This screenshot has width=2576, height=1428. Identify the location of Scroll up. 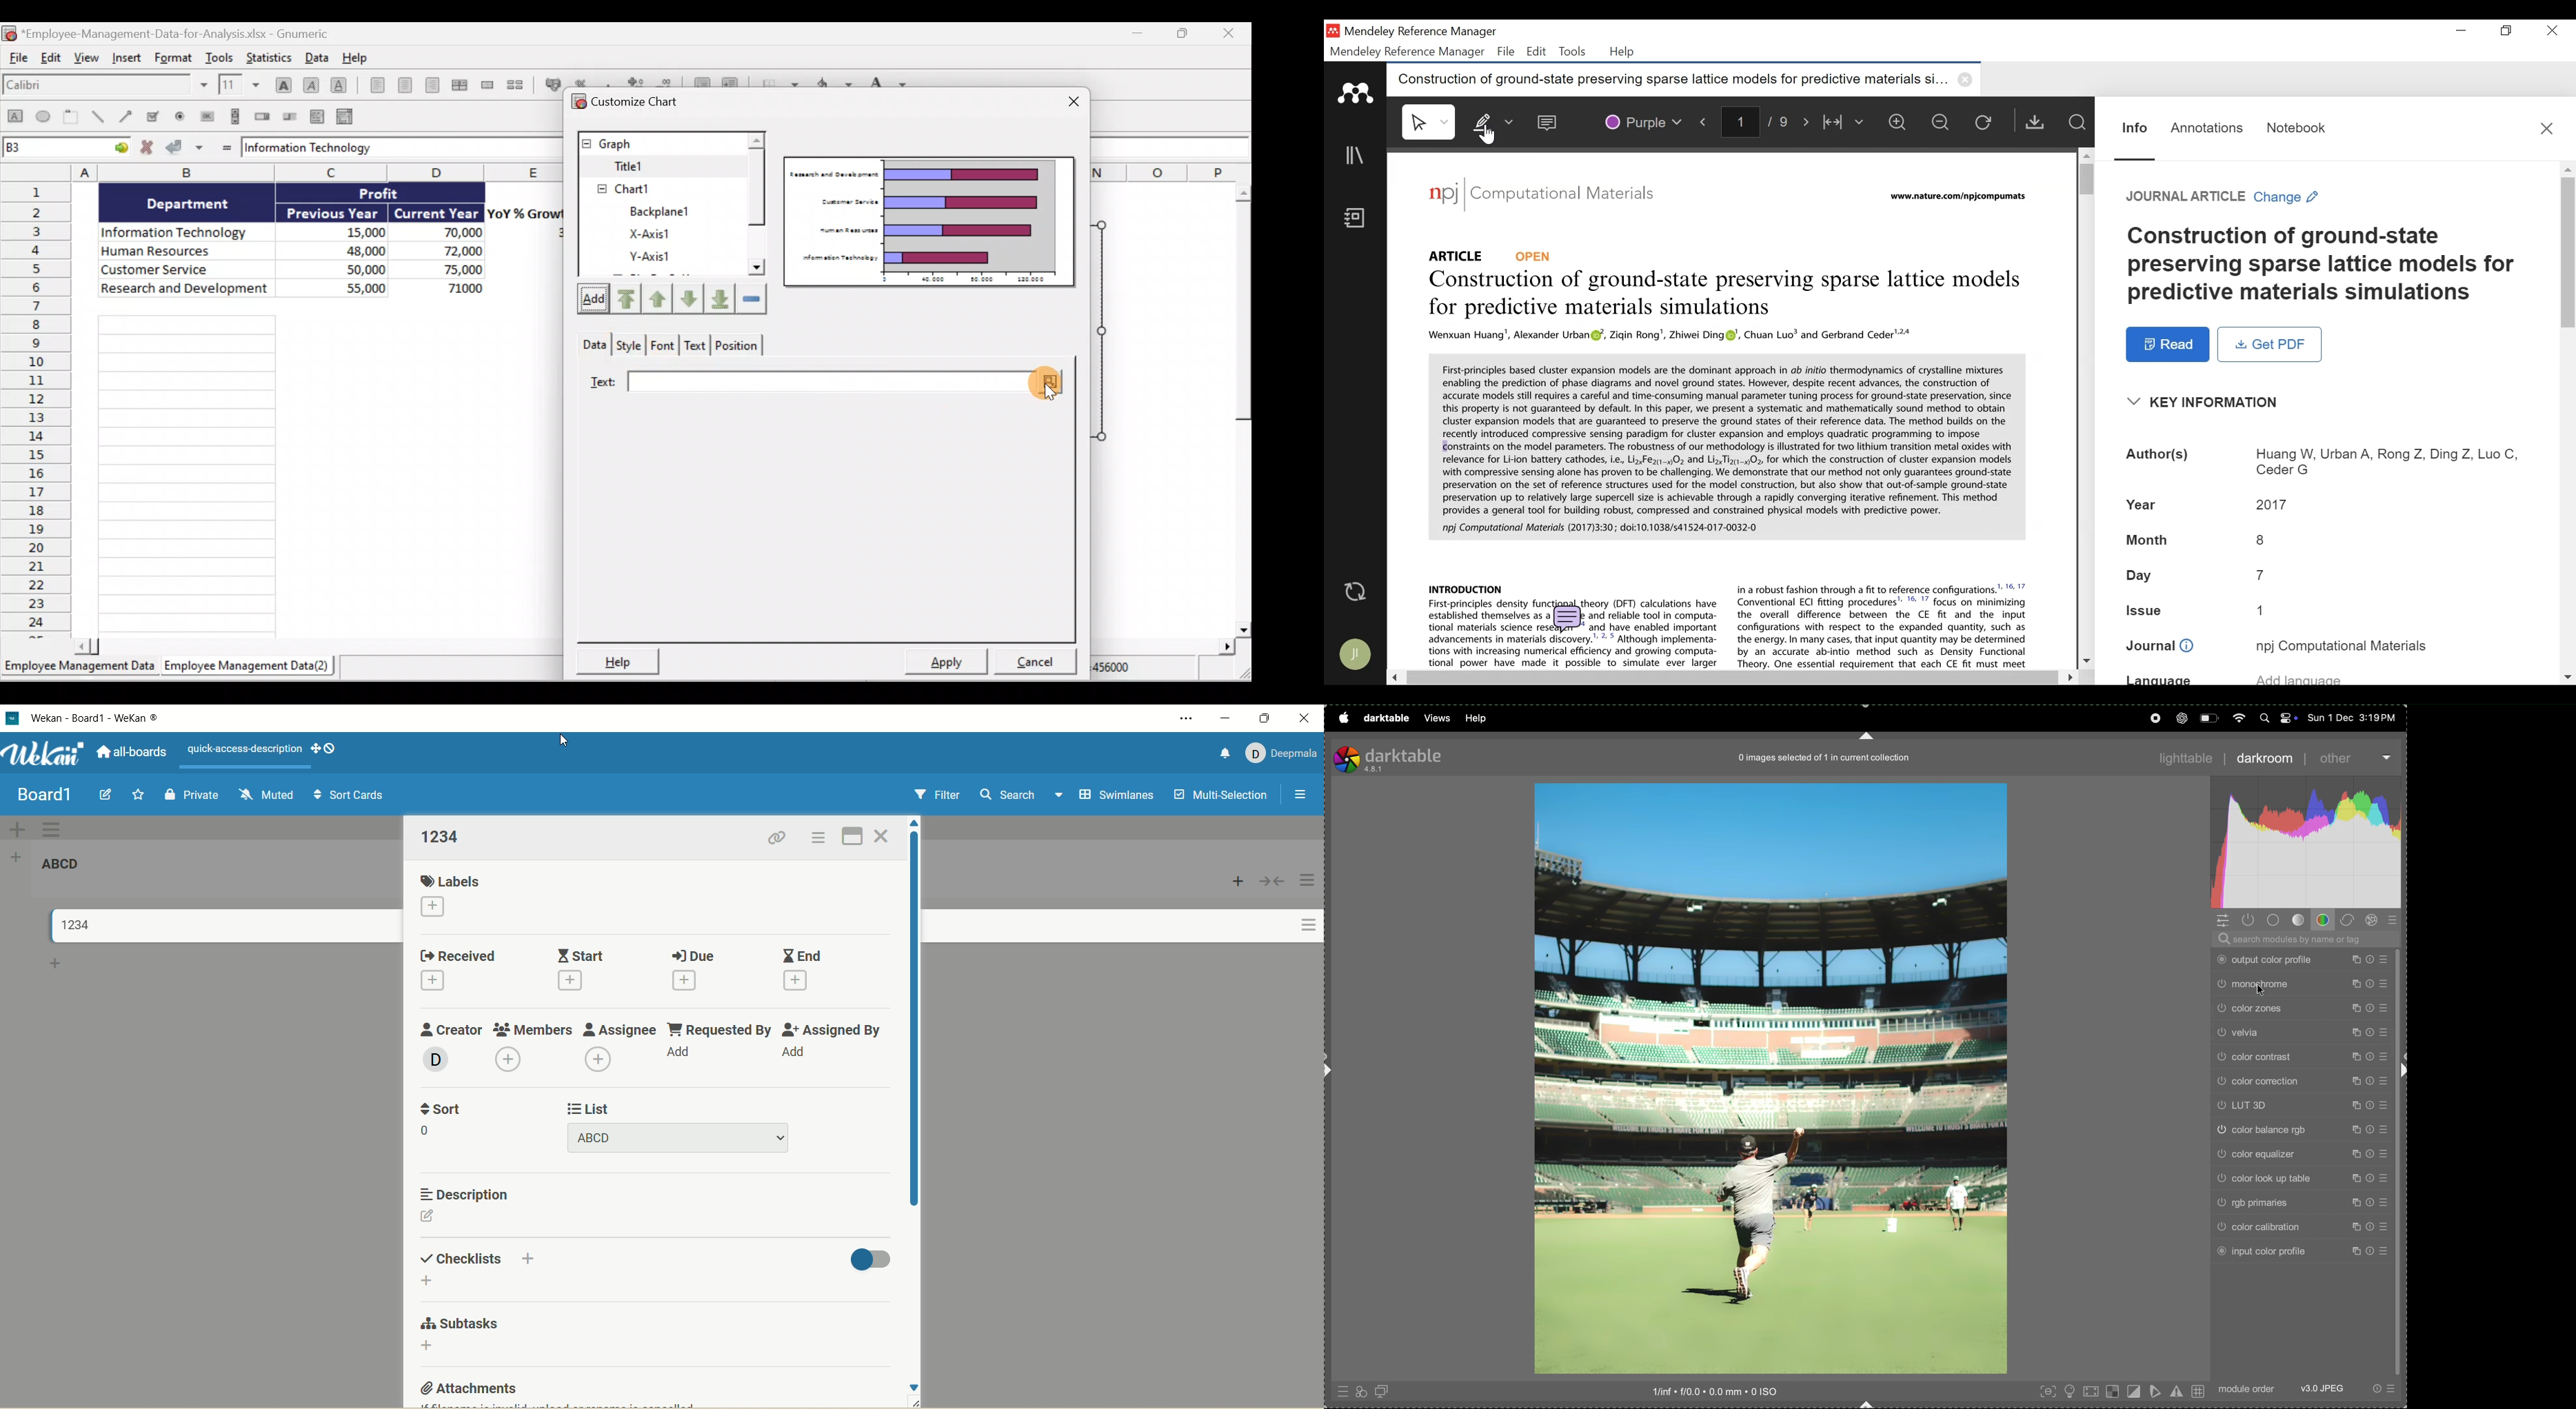
(2568, 169).